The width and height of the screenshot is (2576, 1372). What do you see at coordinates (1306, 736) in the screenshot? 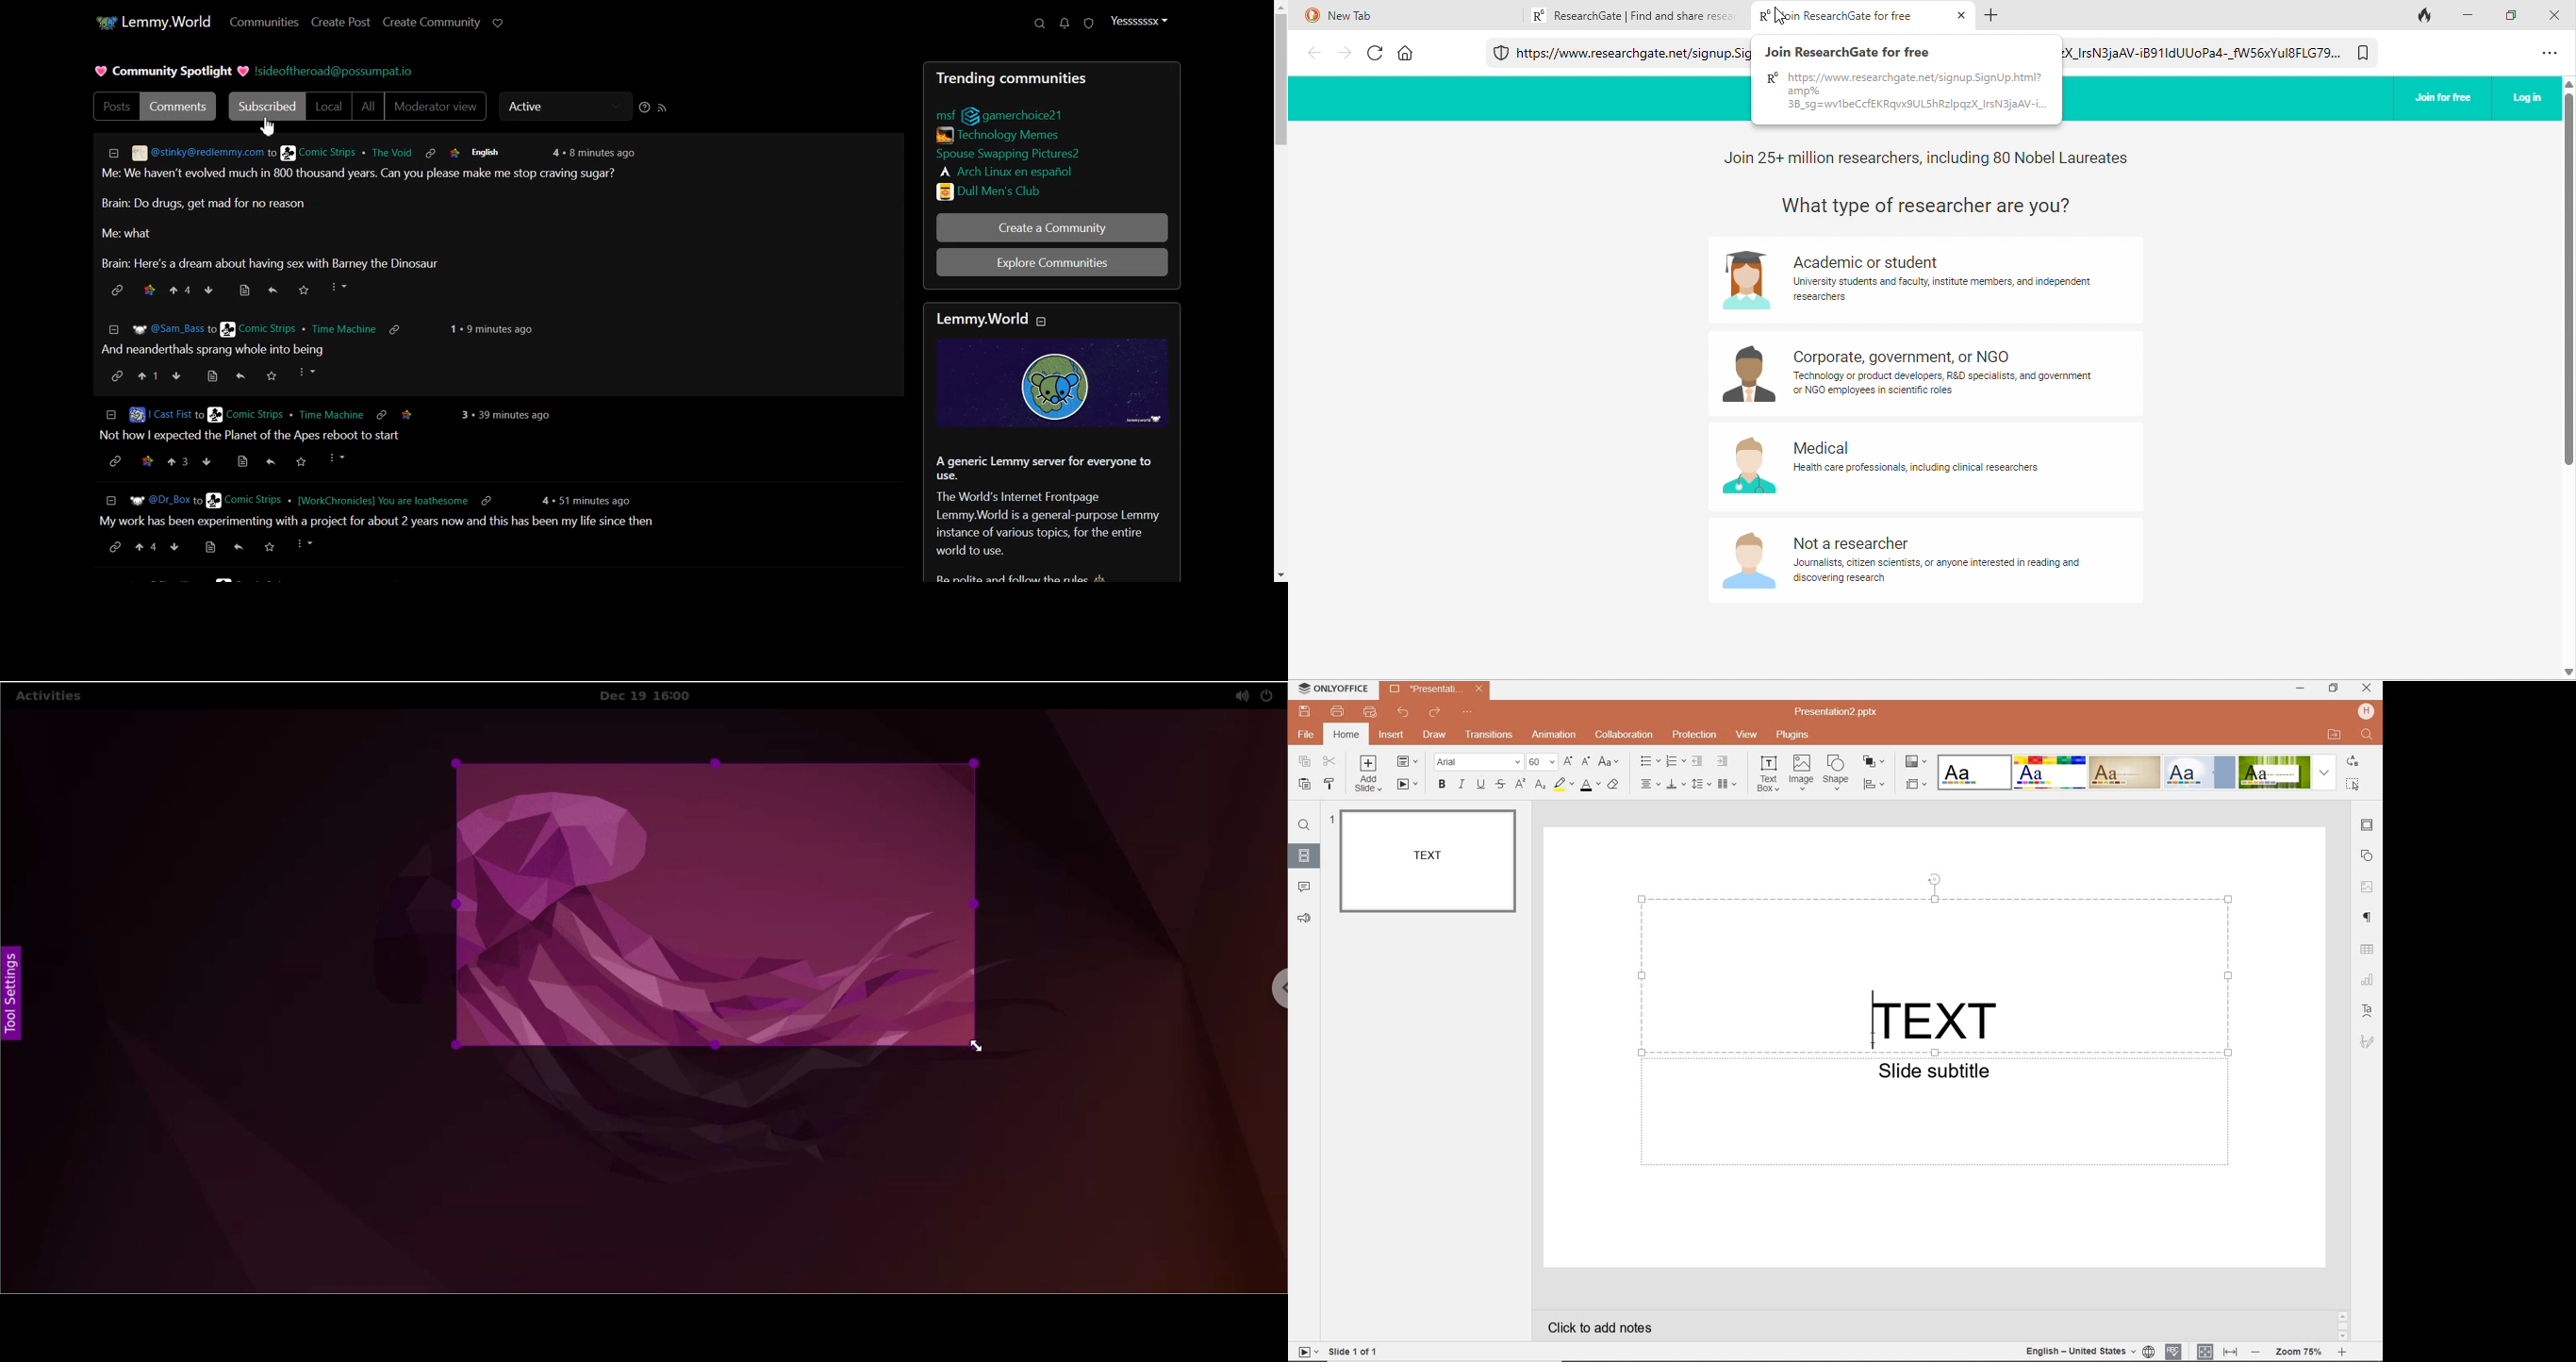
I see `FILE` at bounding box center [1306, 736].